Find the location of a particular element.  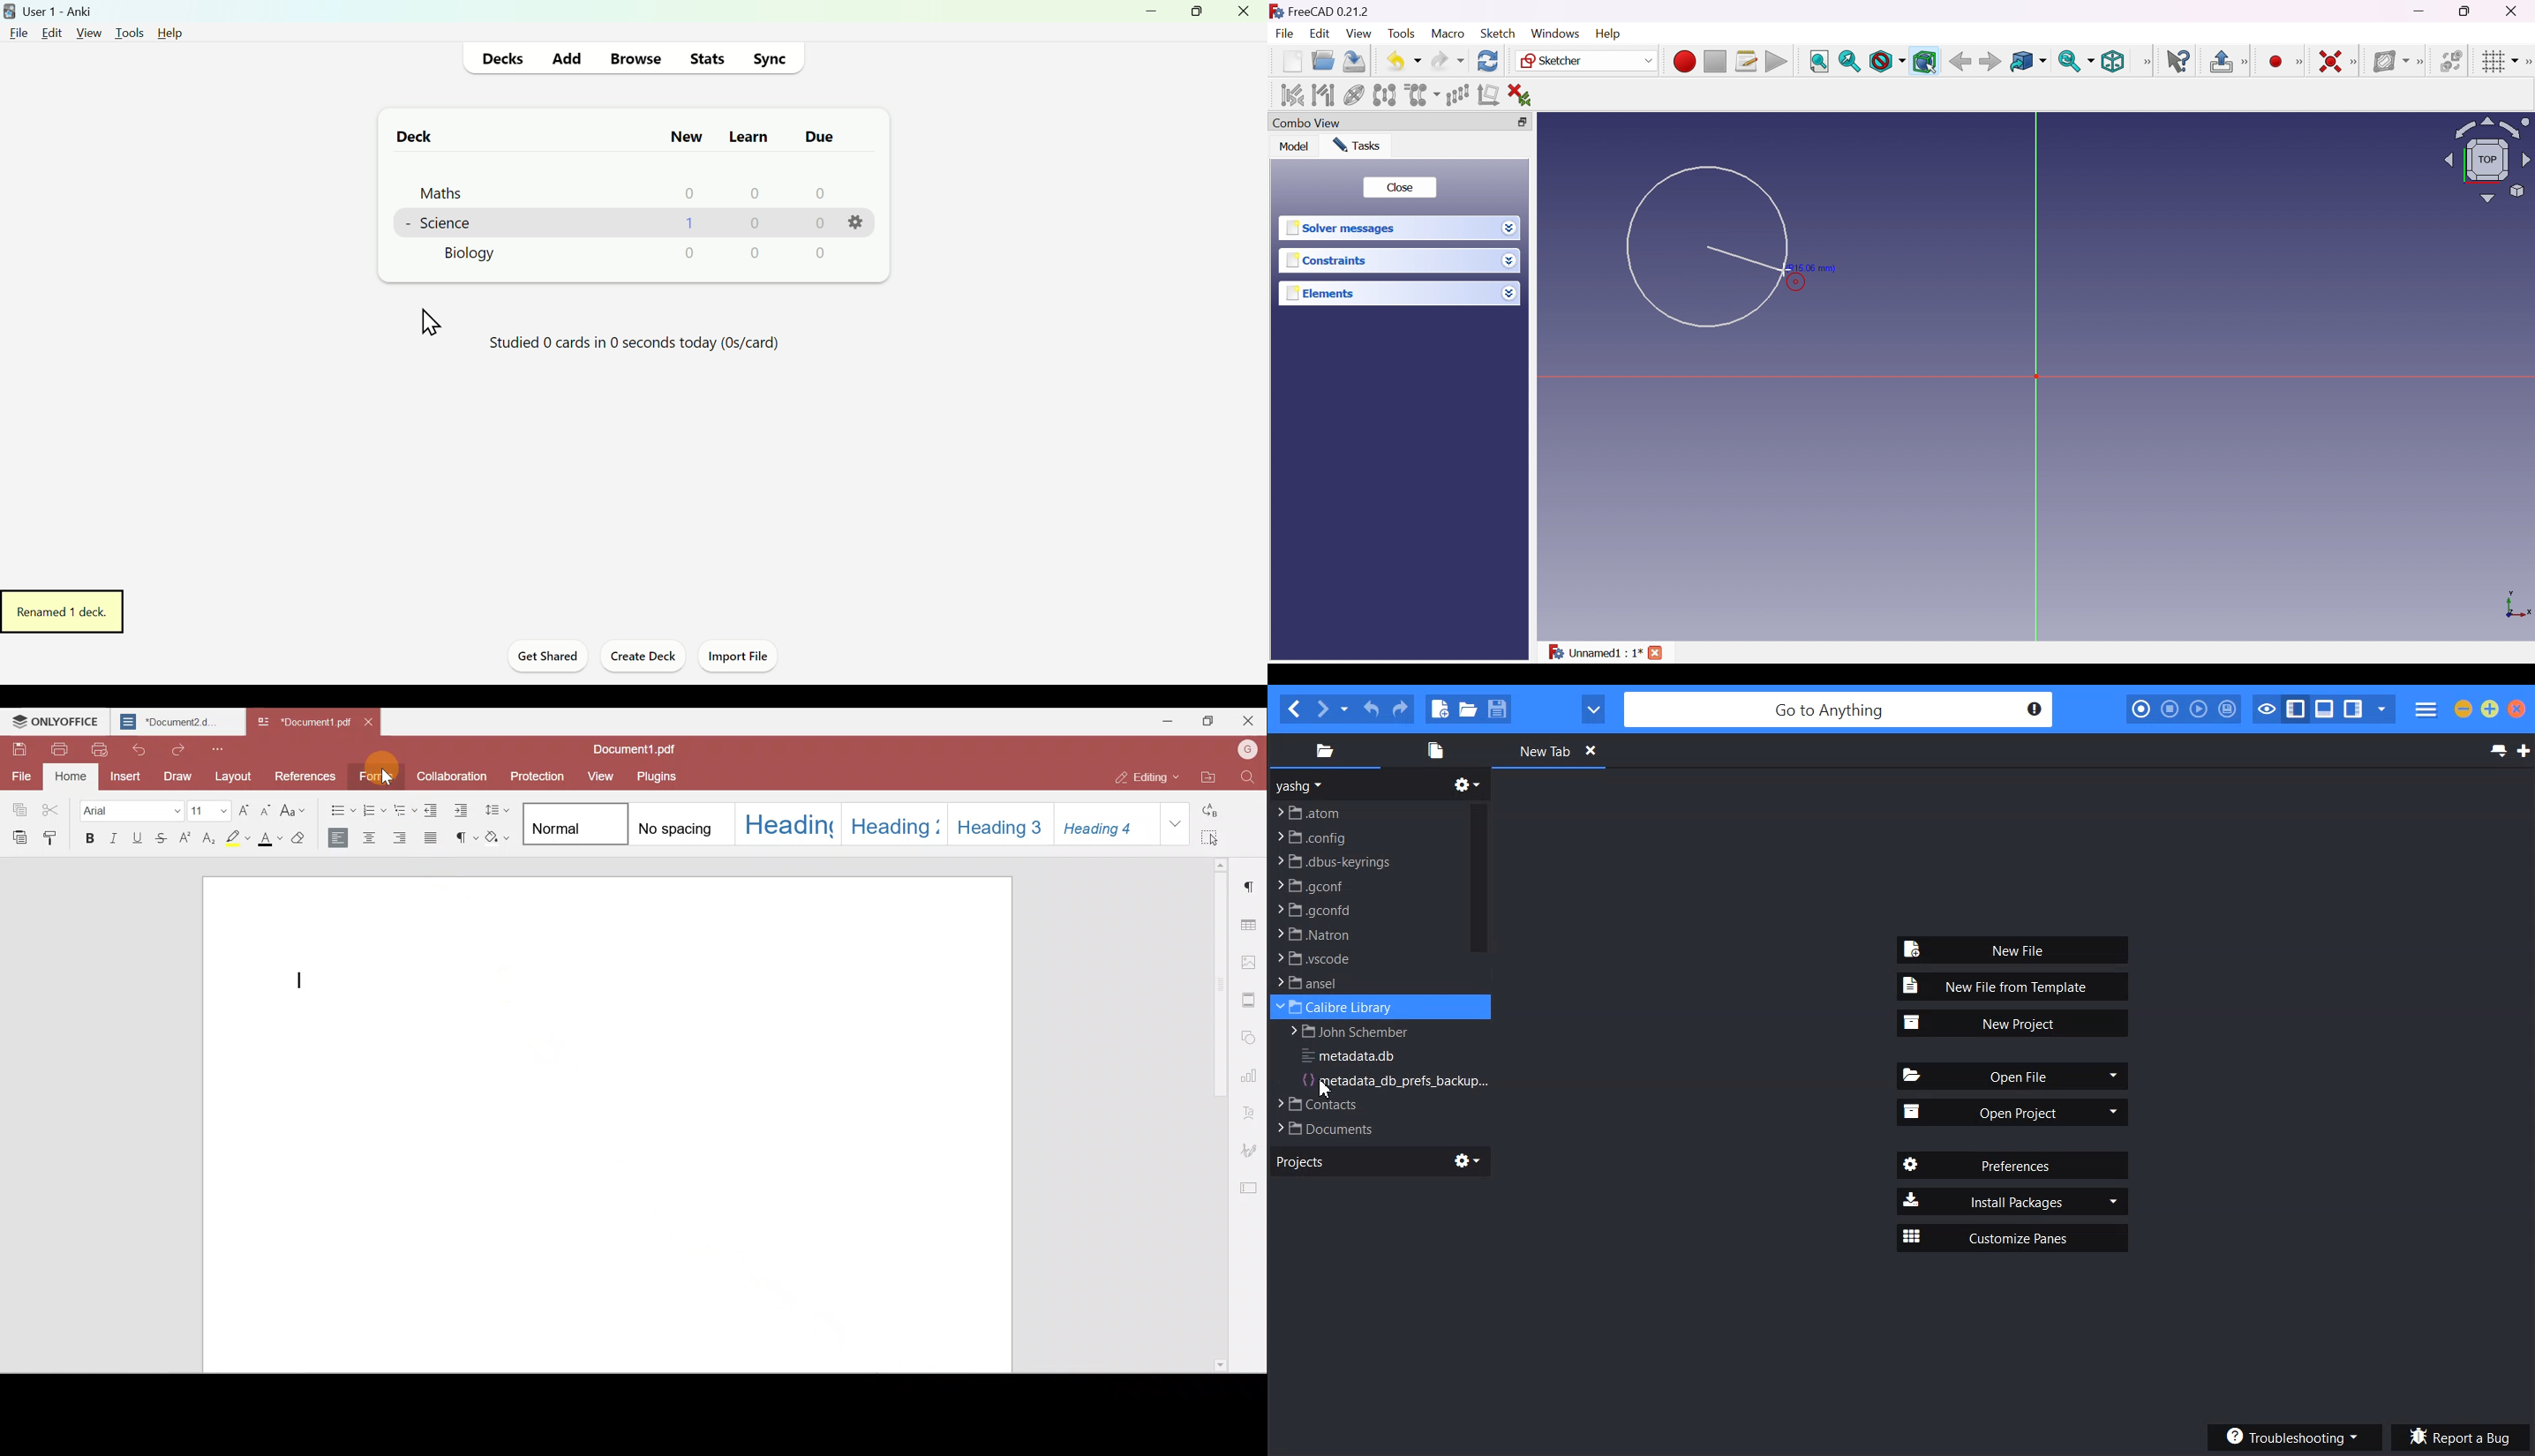

0 is located at coordinates (817, 224).